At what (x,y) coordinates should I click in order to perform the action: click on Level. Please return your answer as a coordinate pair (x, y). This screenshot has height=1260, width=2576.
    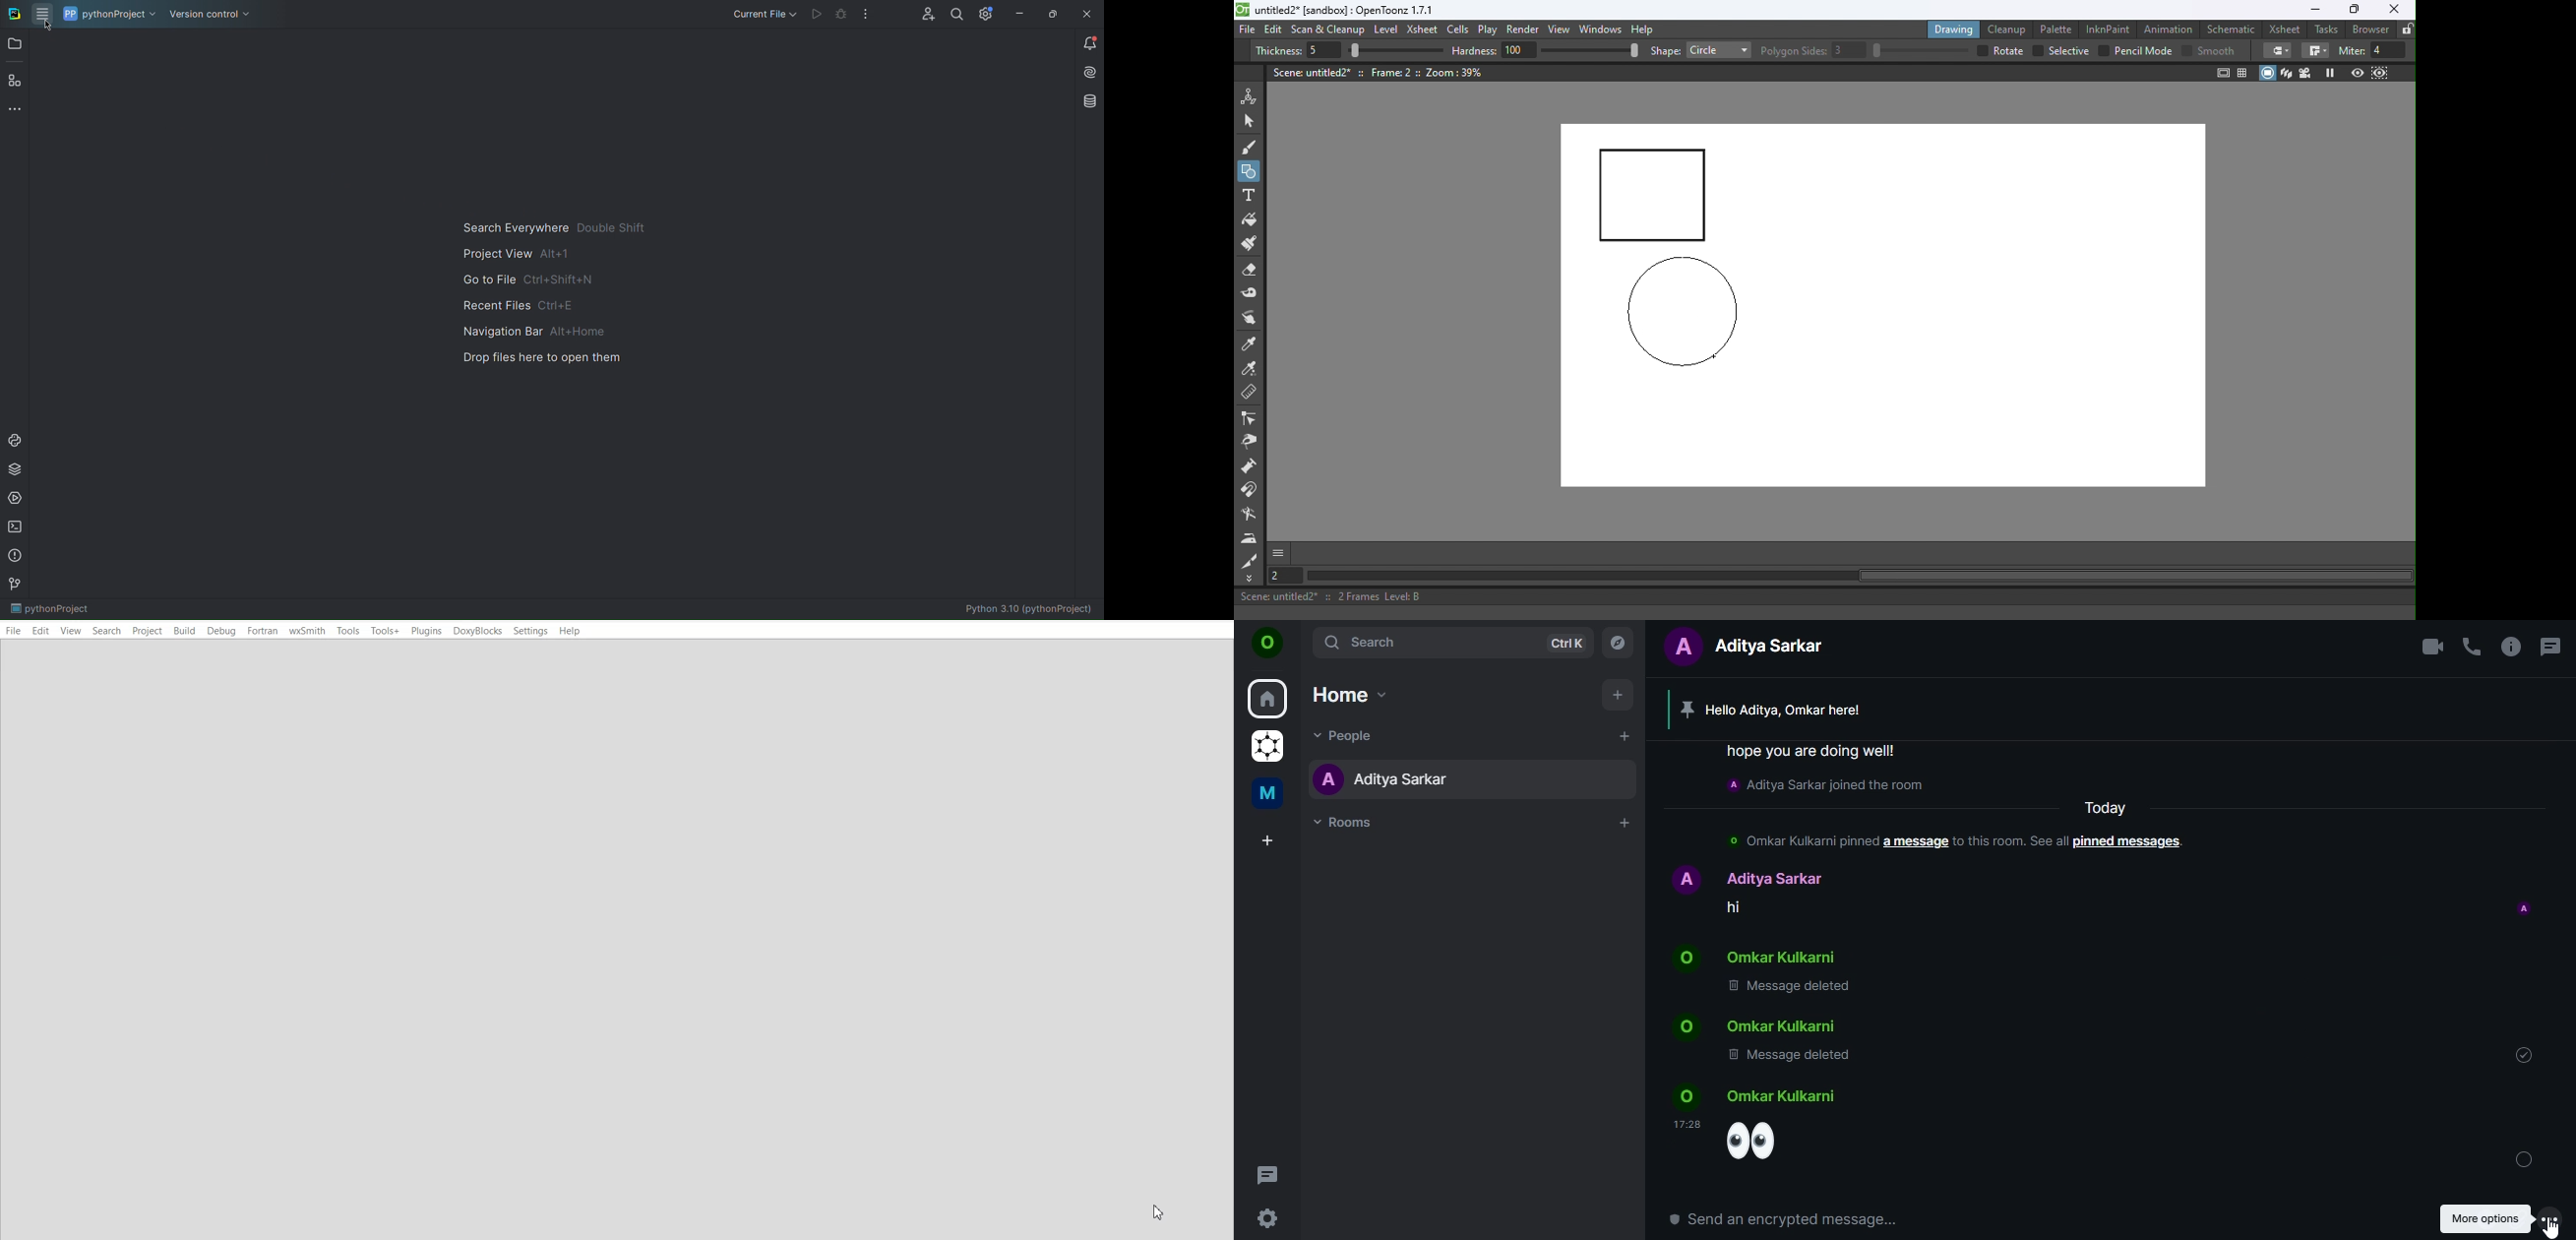
    Looking at the image, I should click on (1386, 30).